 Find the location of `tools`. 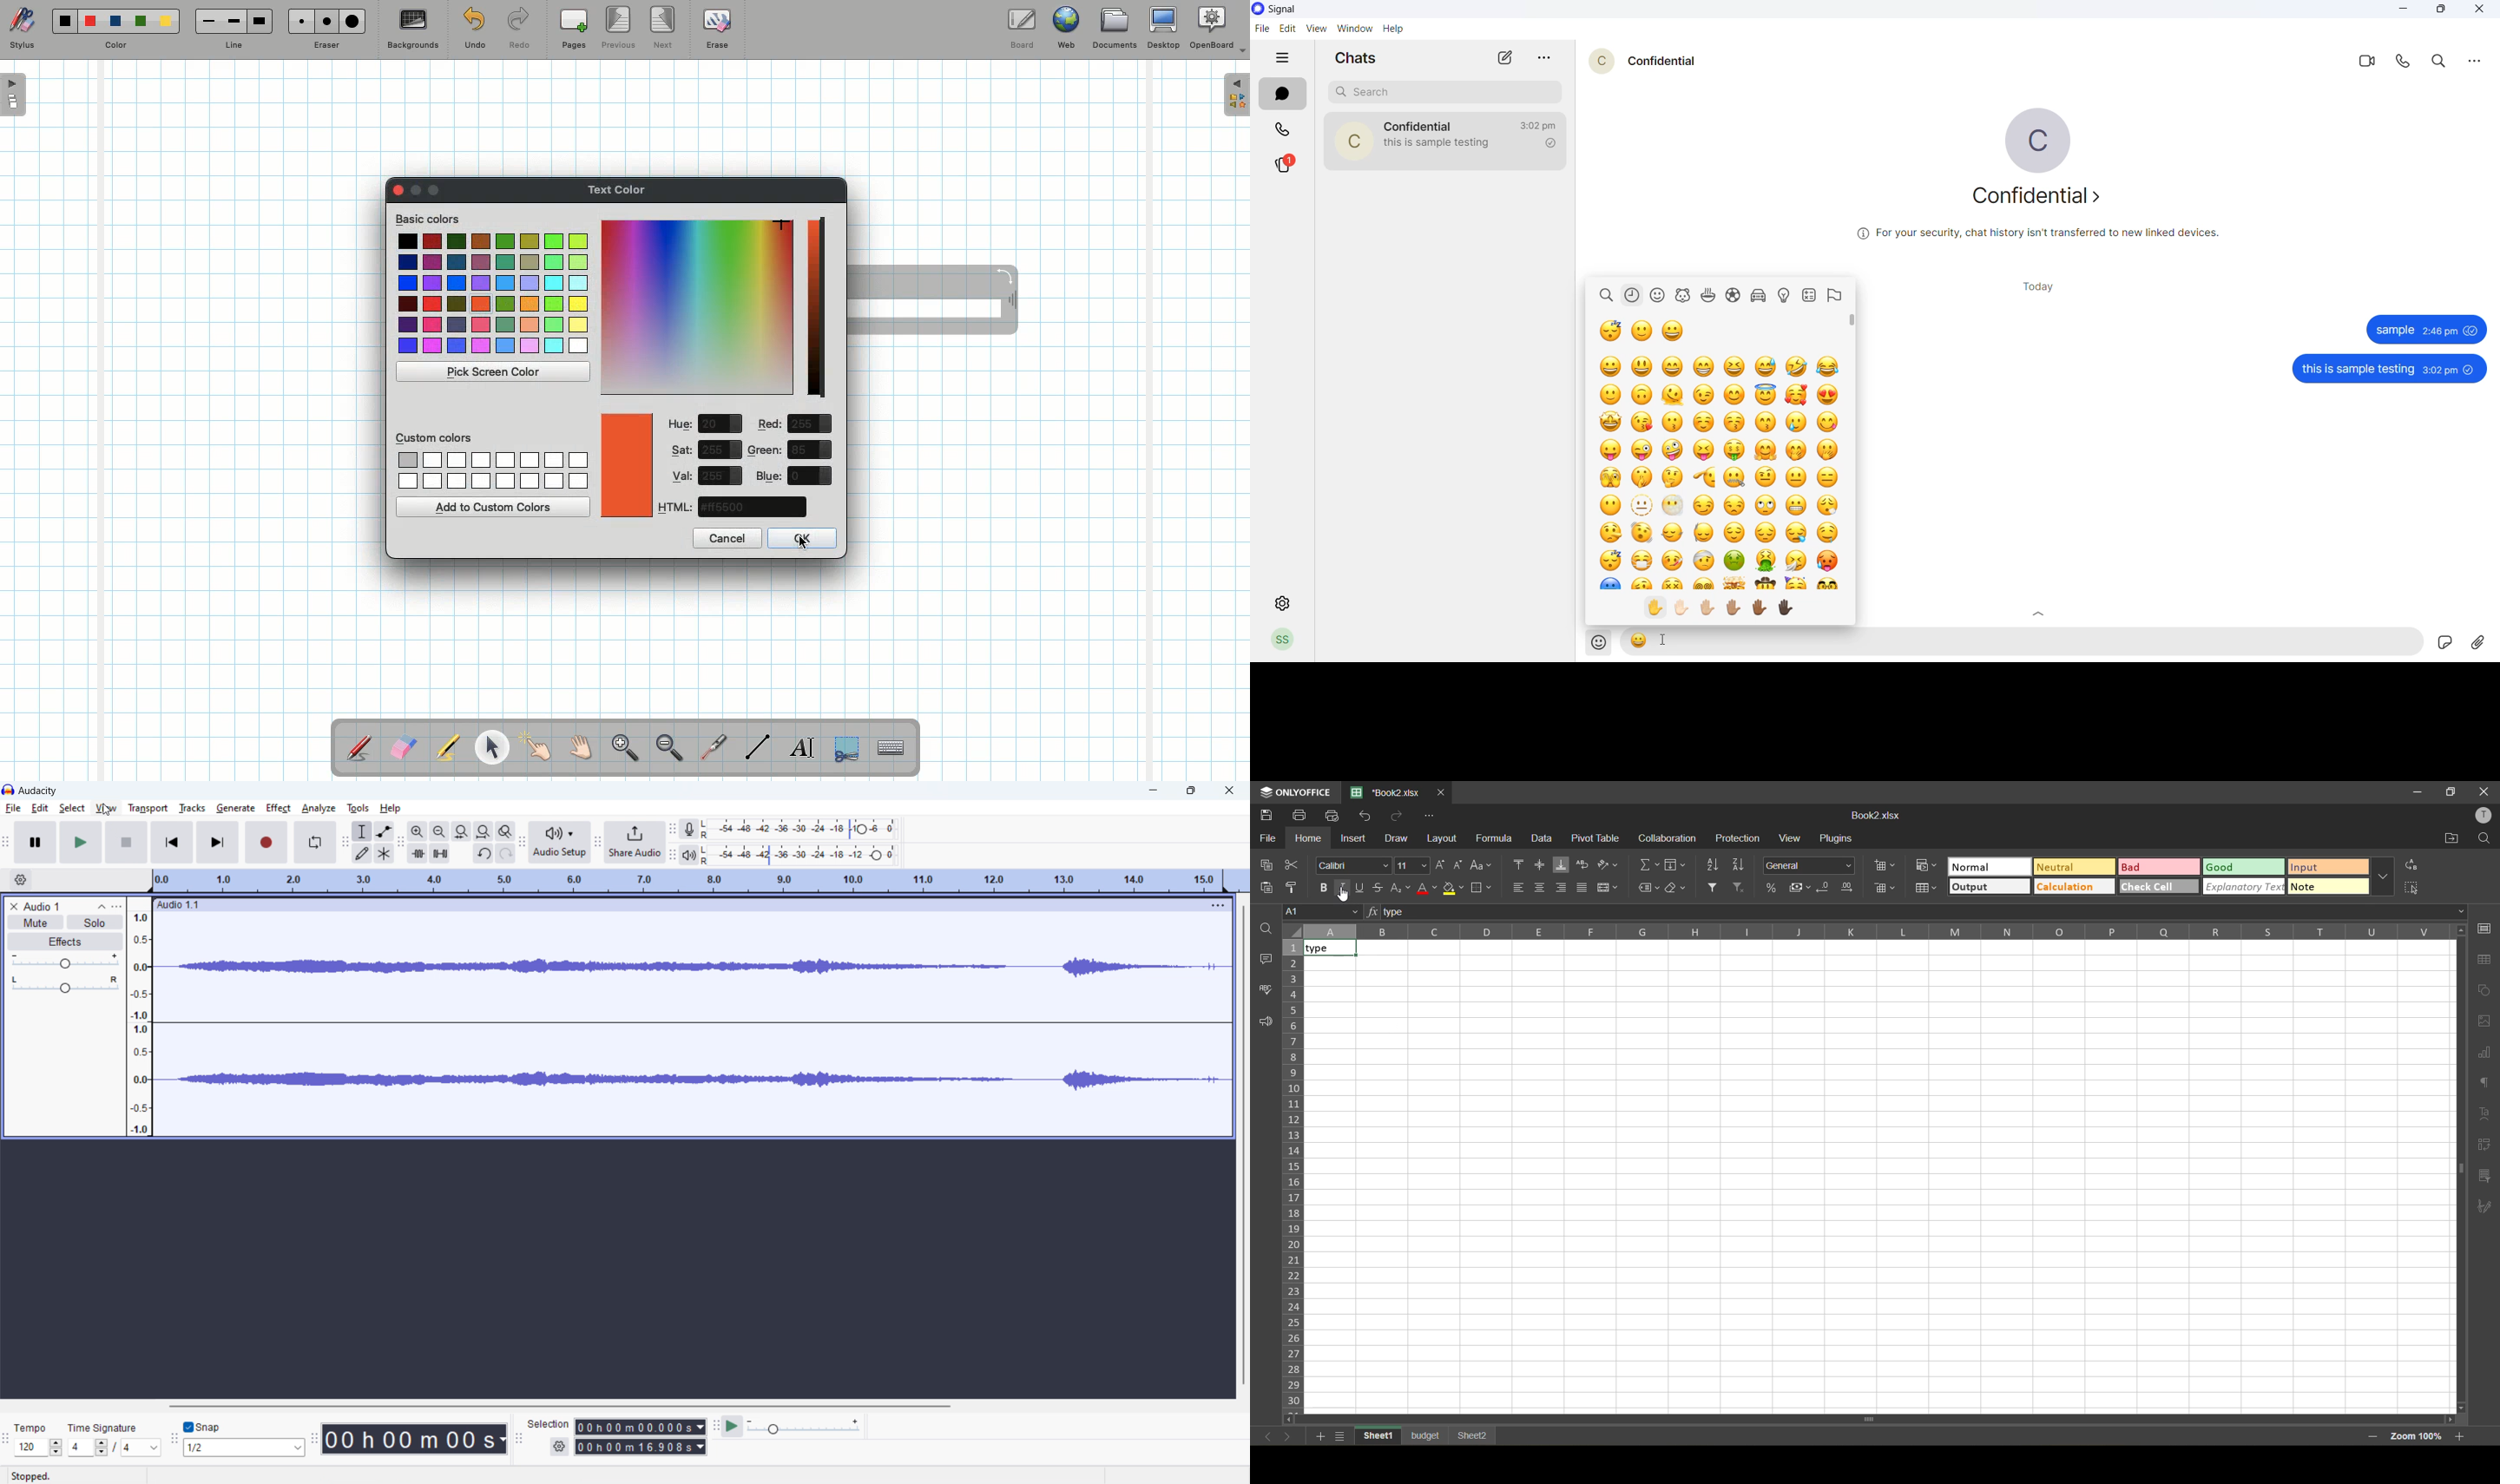

tools is located at coordinates (358, 808).